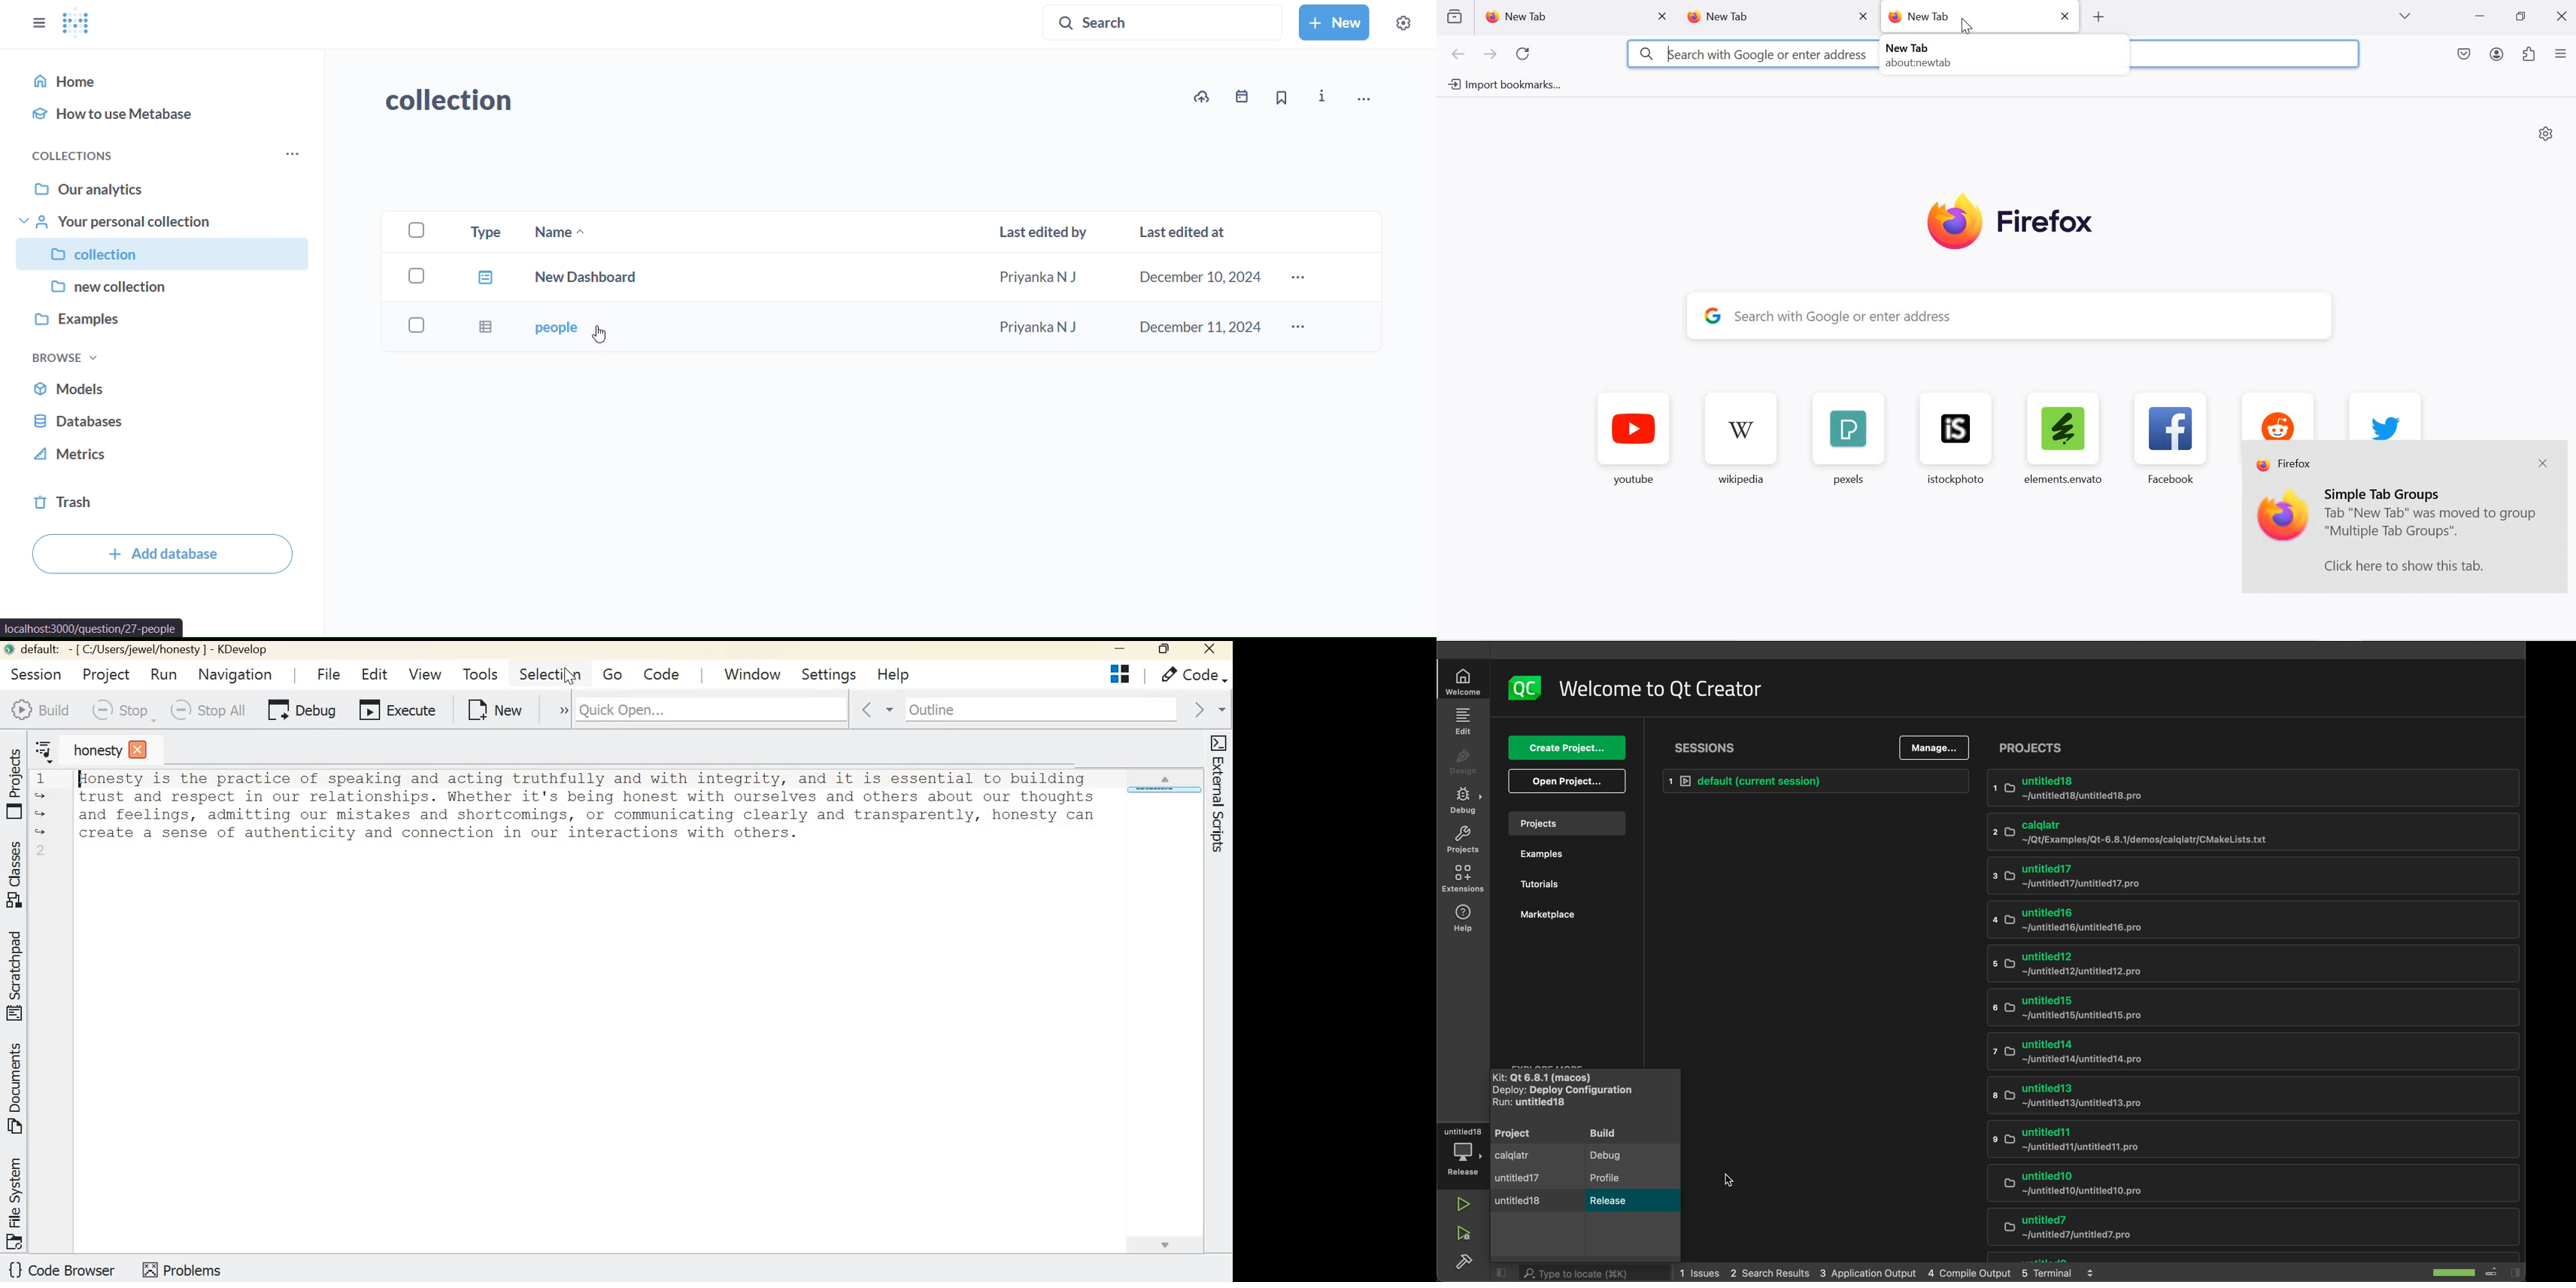 This screenshot has height=1288, width=2576. I want to click on tutorials, so click(1565, 885).